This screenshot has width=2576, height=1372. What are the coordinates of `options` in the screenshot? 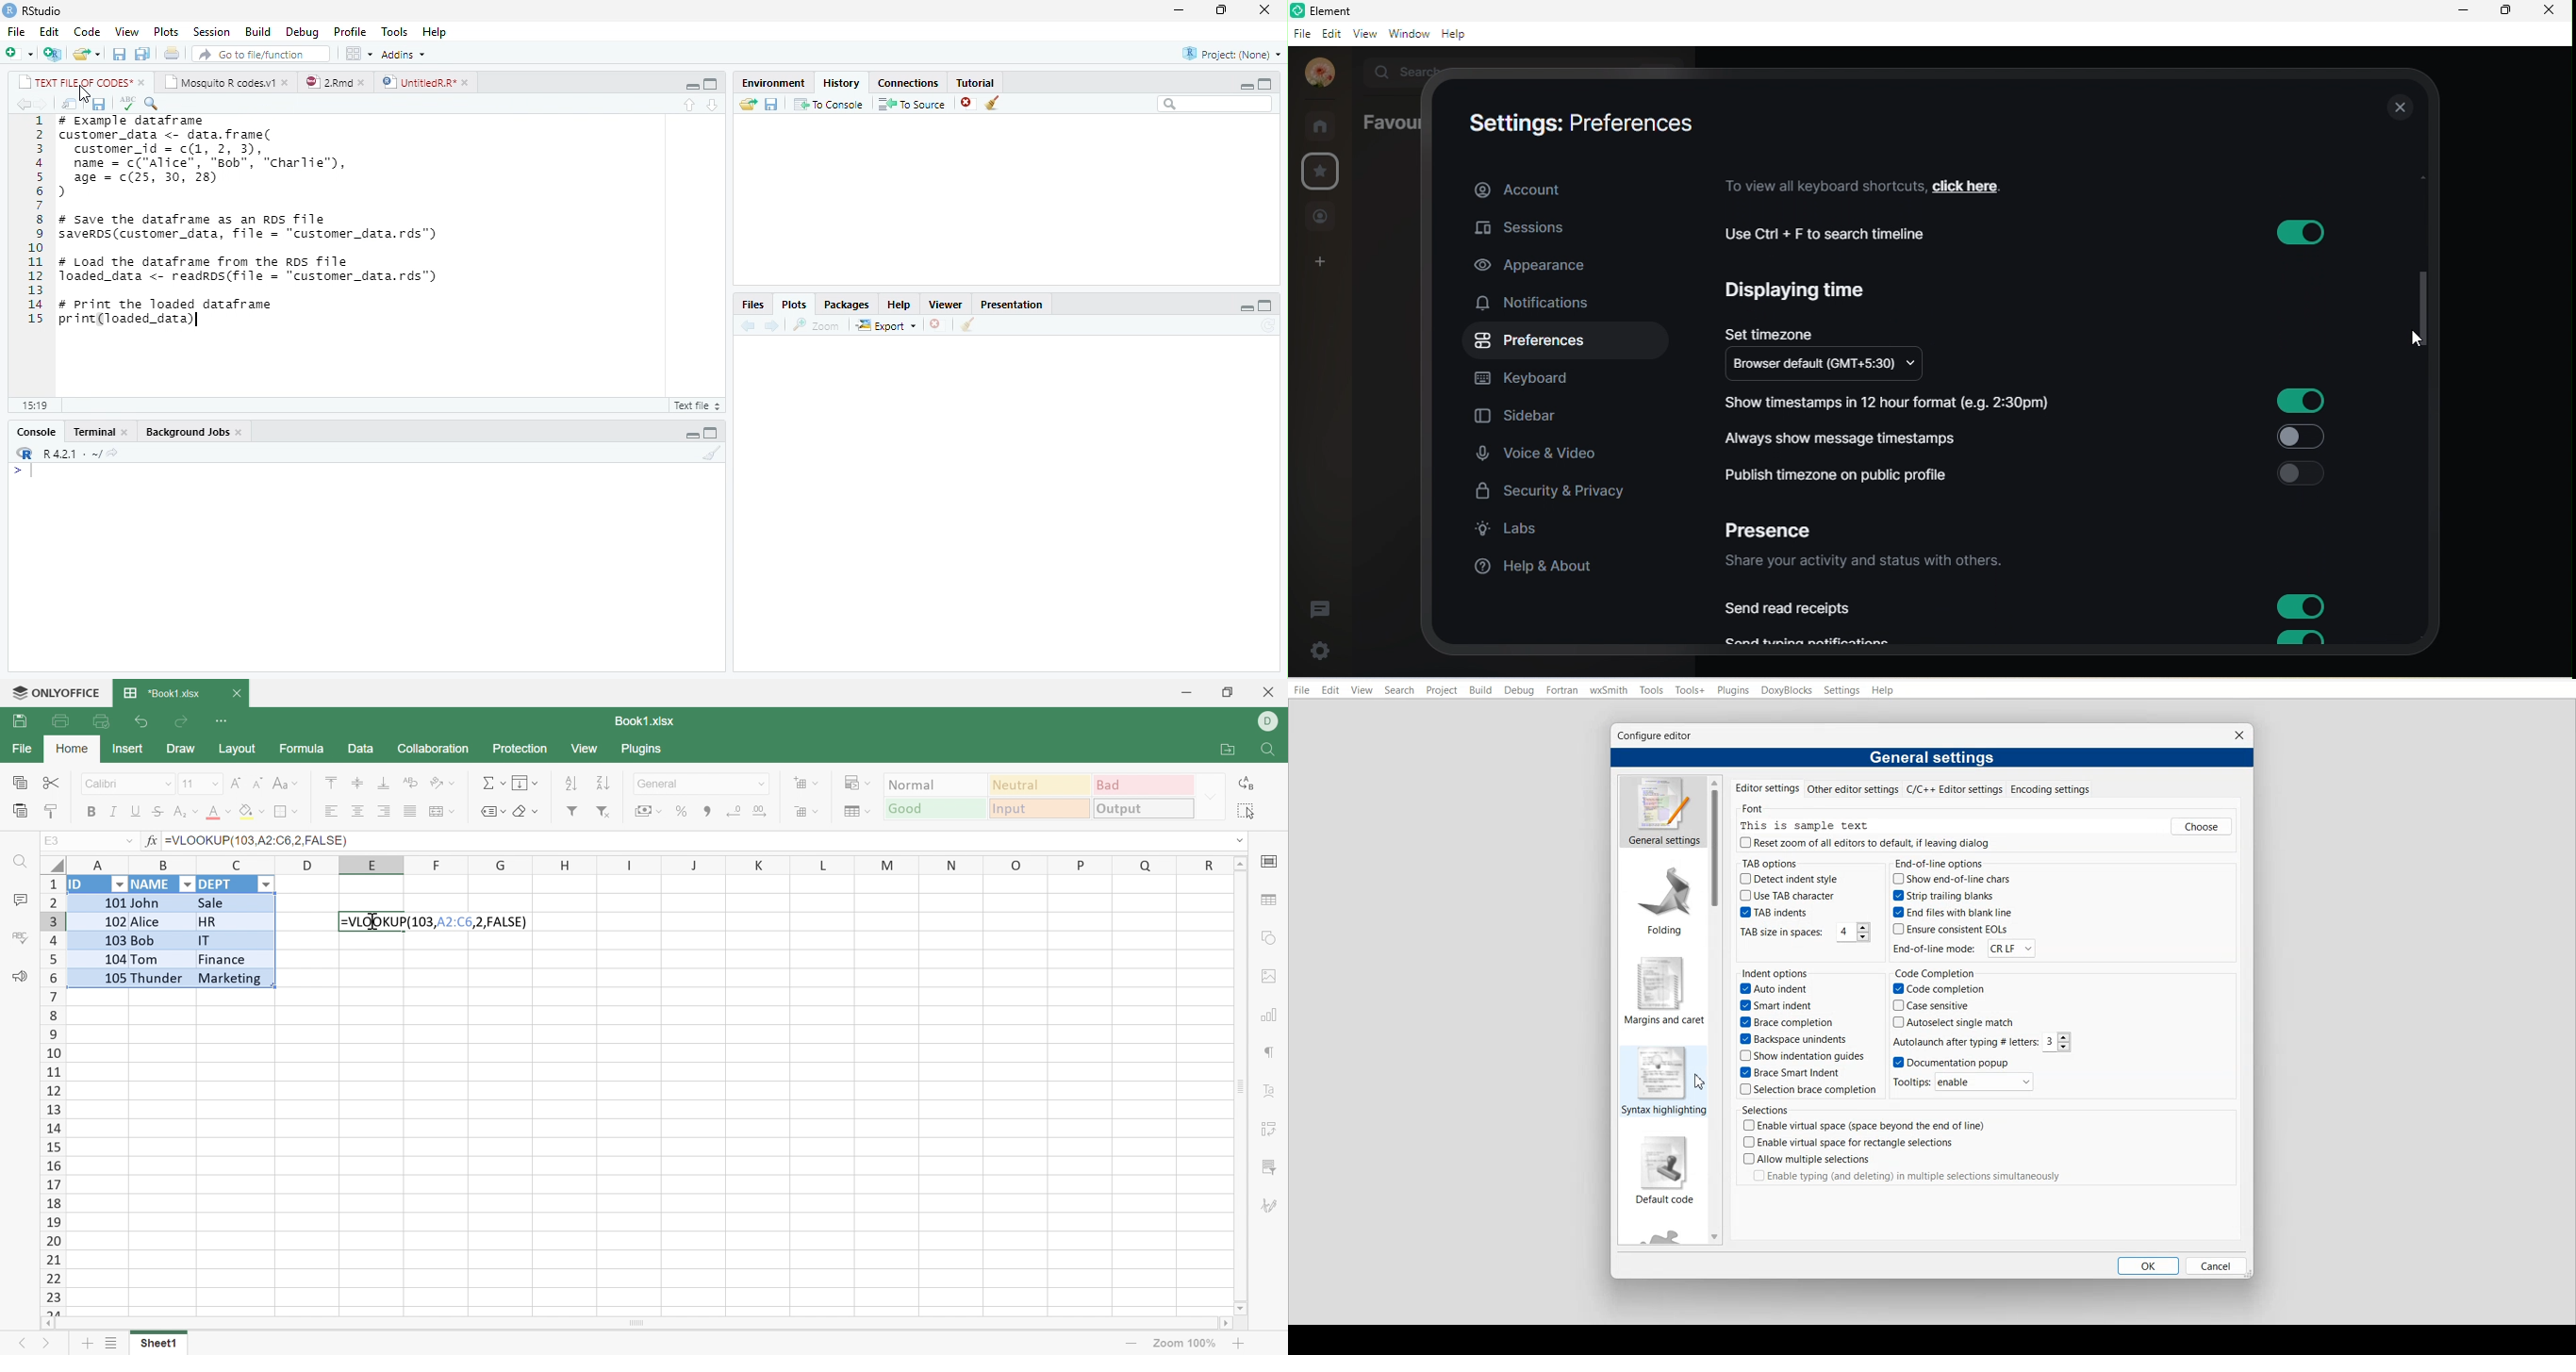 It's located at (358, 54).